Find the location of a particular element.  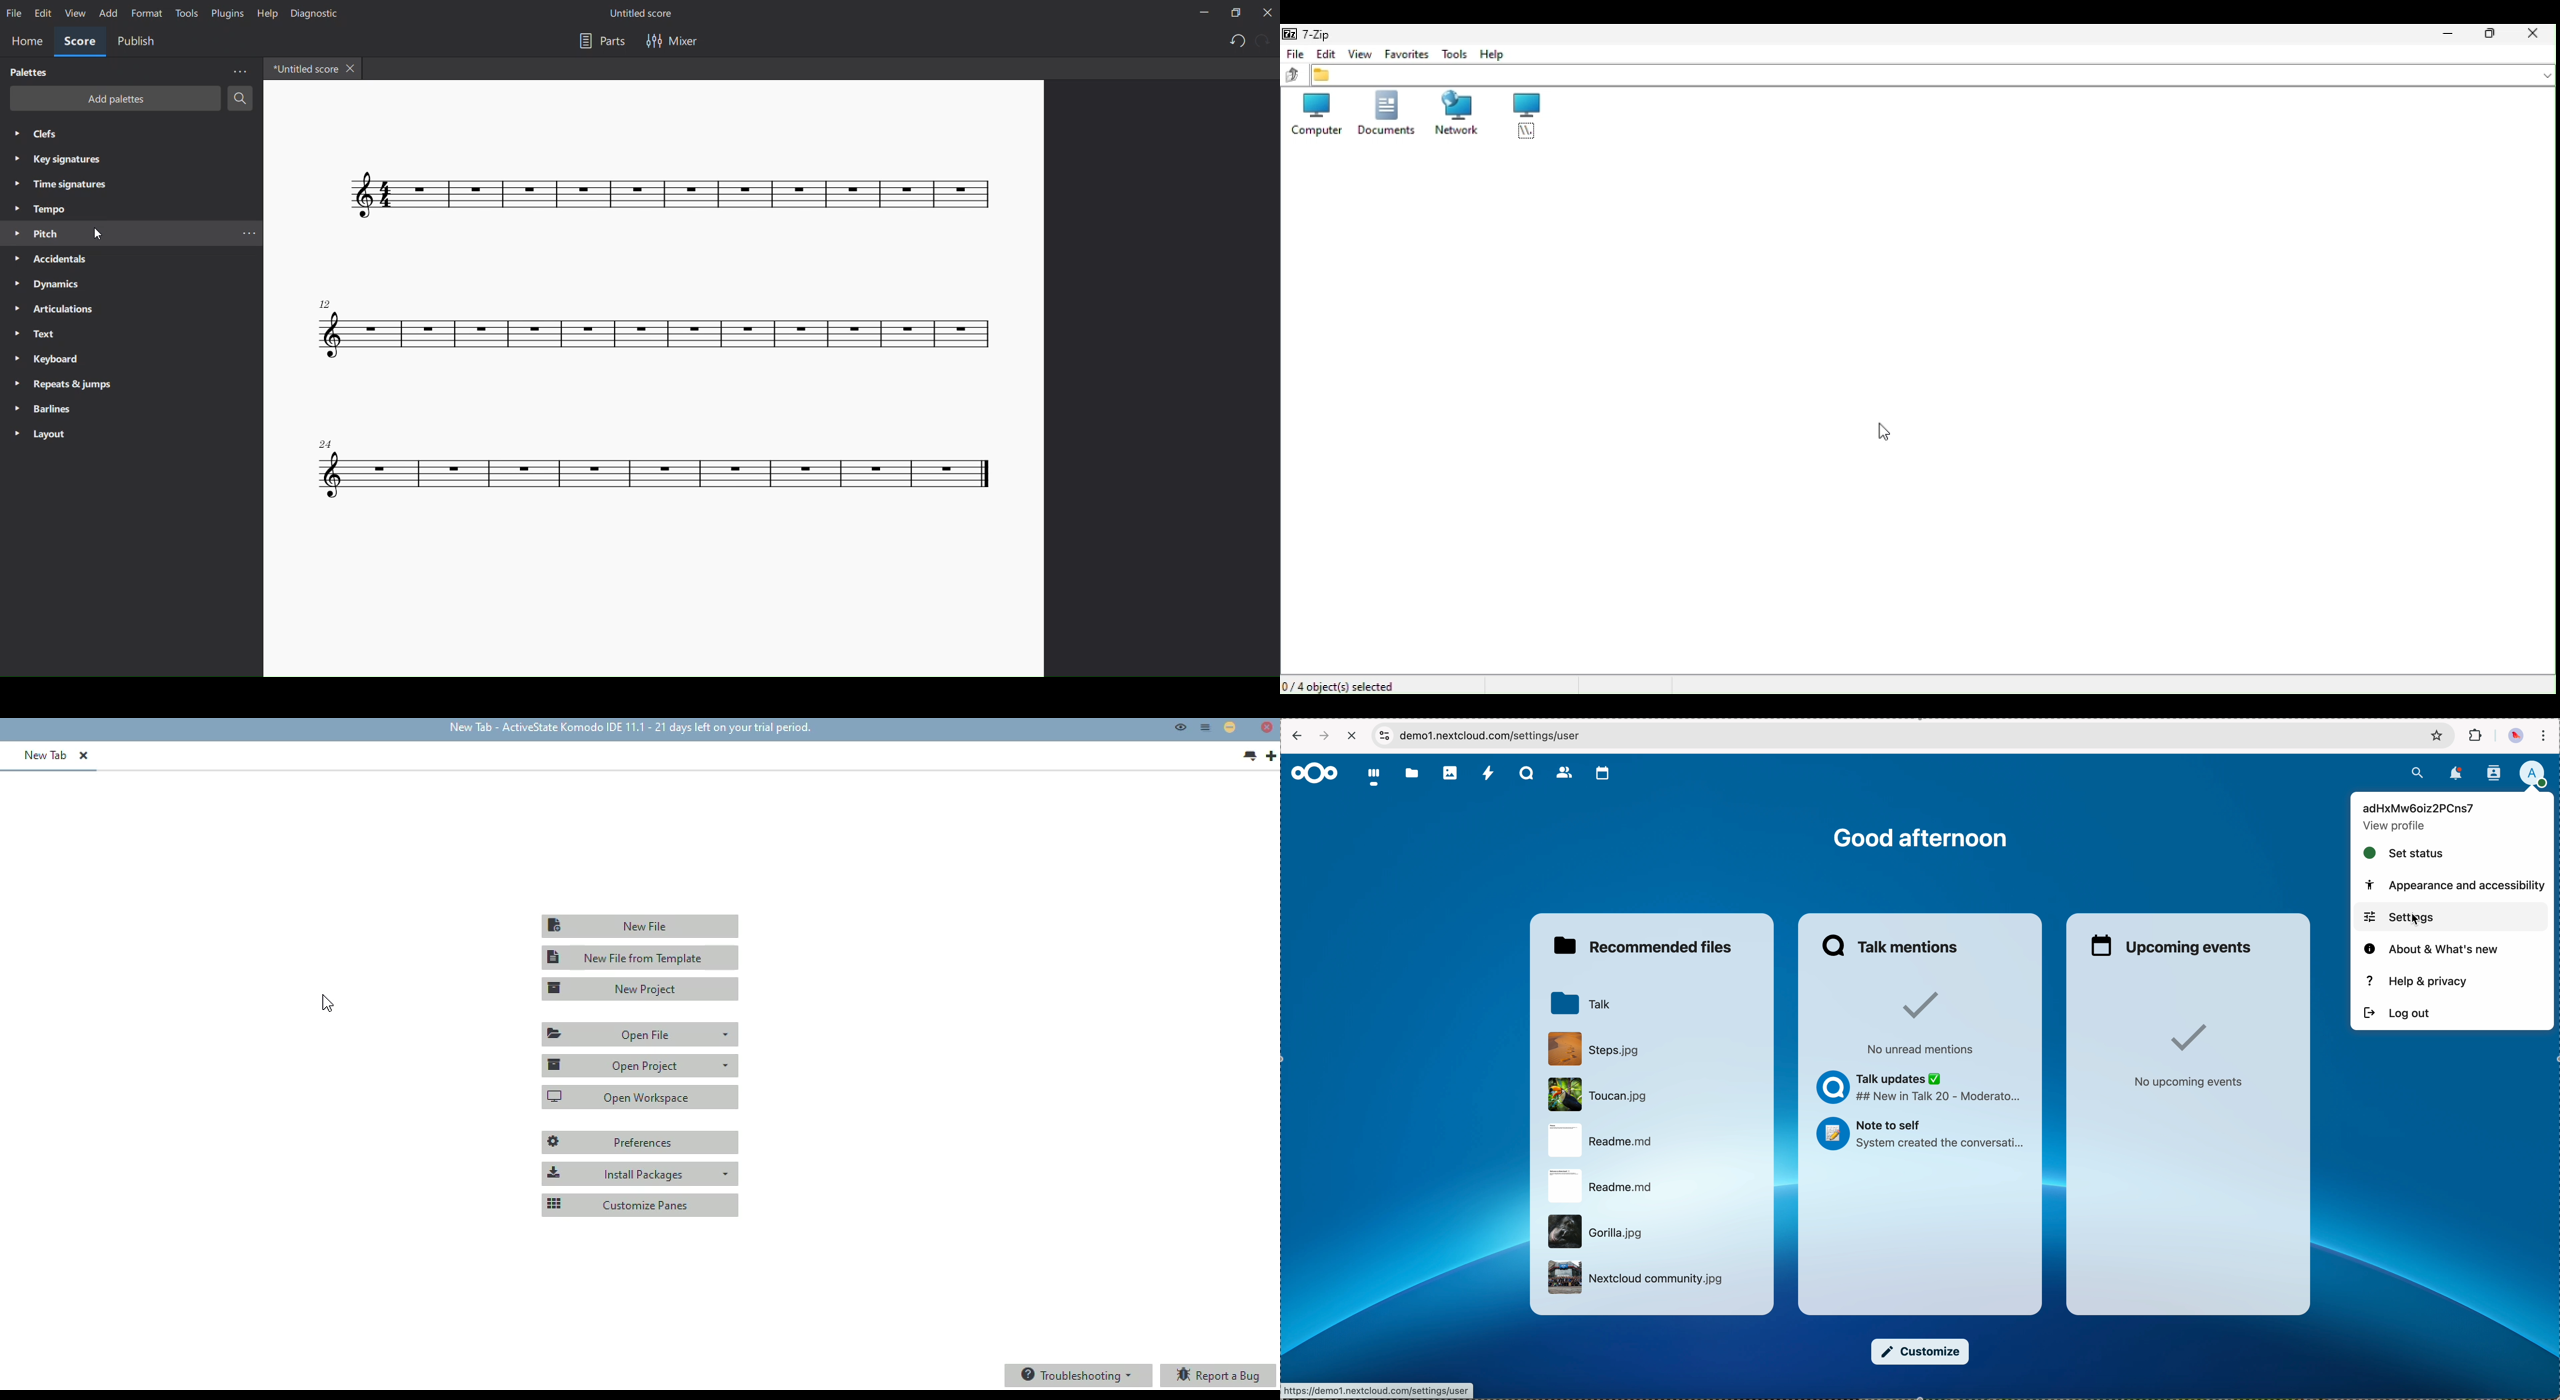

click on settings is located at coordinates (2450, 916).